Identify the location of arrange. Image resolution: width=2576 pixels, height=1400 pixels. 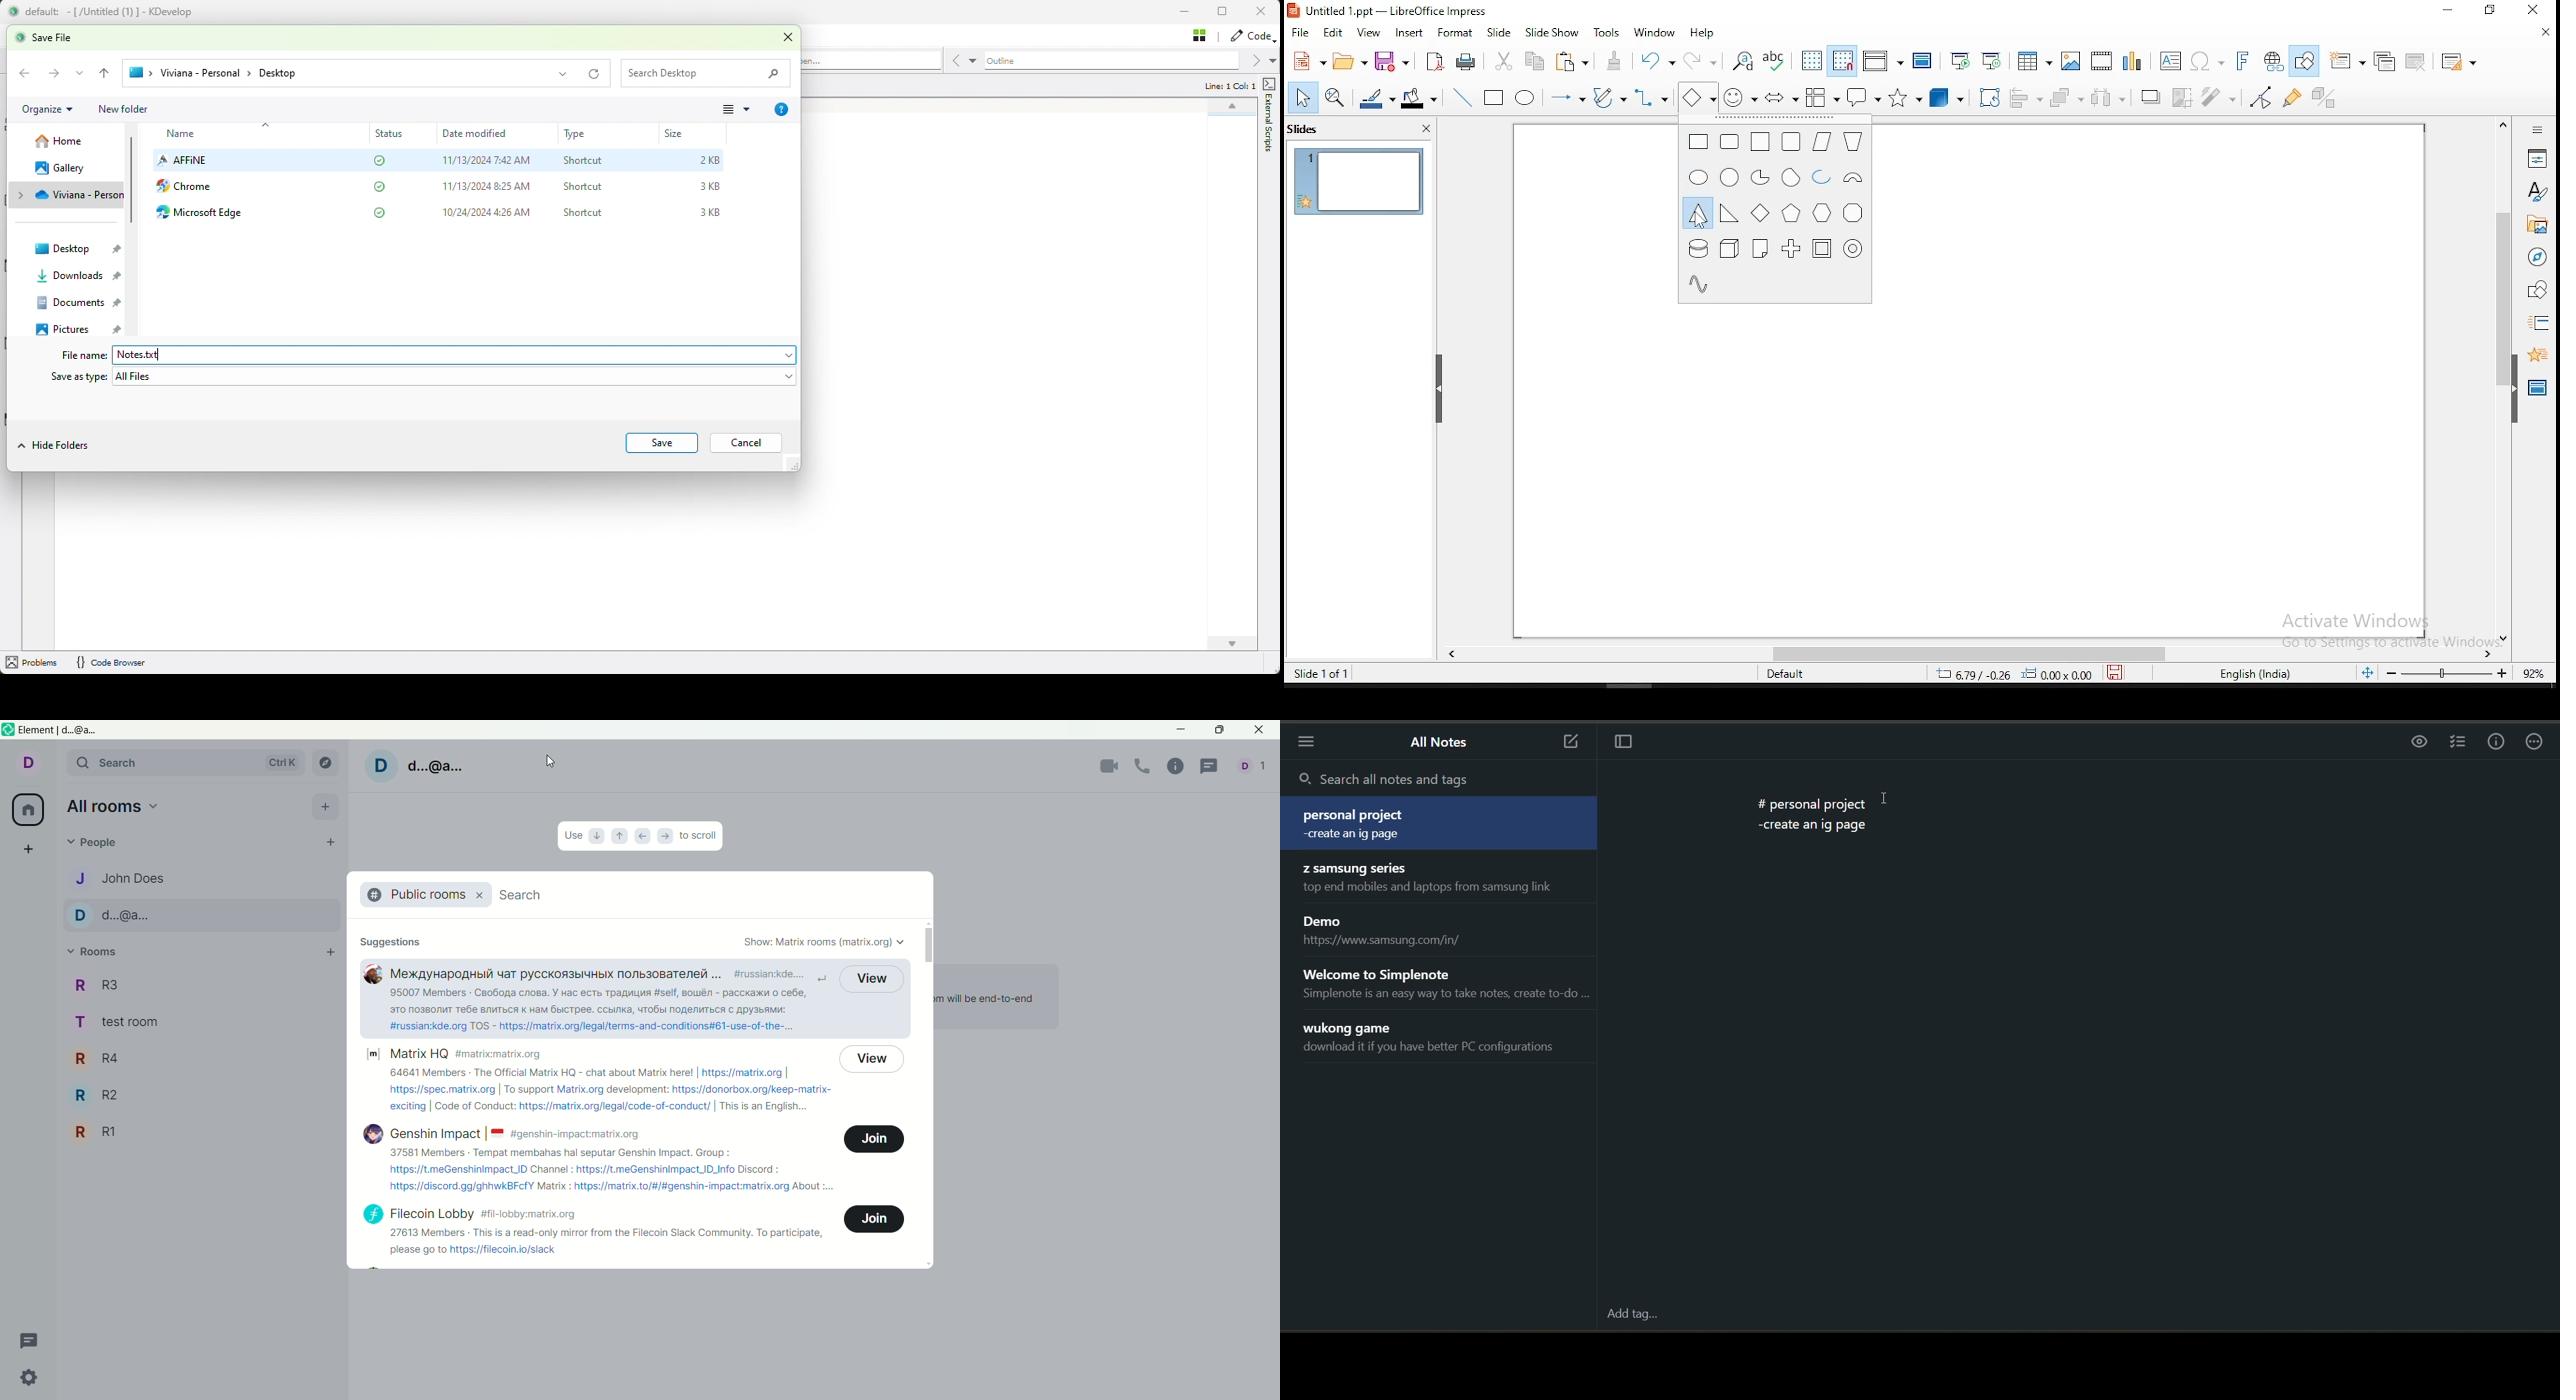
(2069, 97).